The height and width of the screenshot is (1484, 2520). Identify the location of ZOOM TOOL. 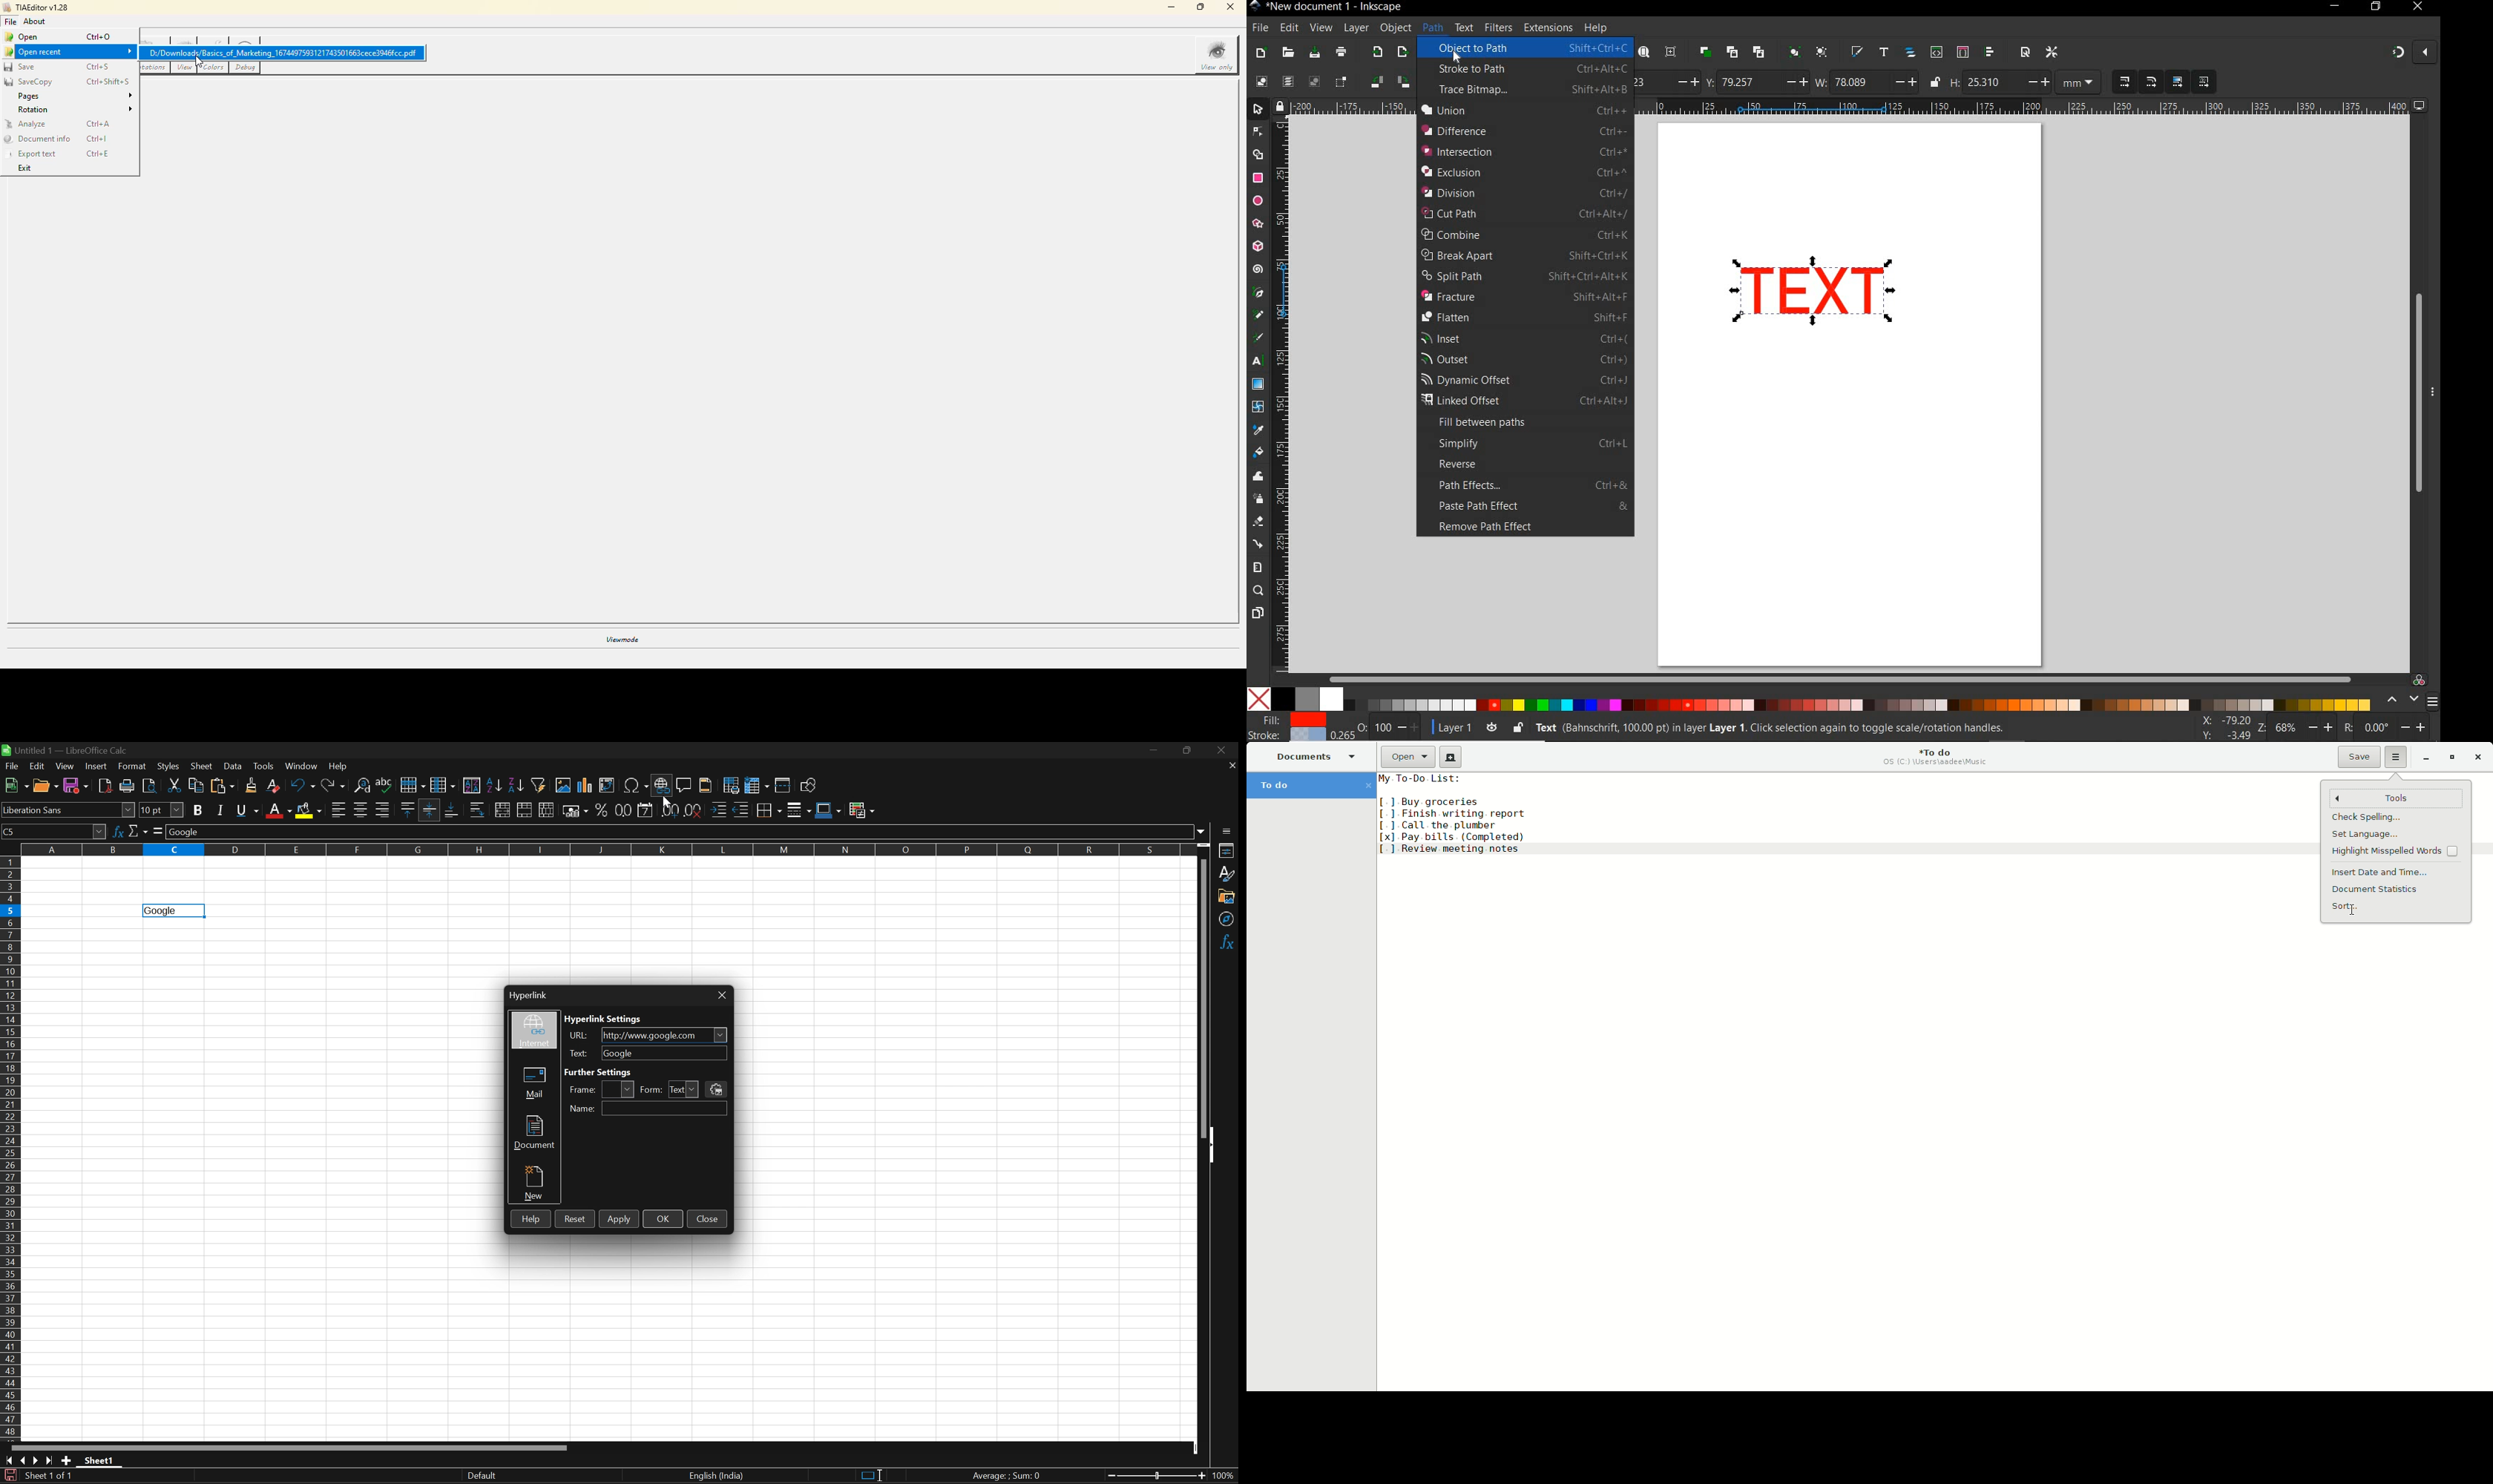
(1259, 591).